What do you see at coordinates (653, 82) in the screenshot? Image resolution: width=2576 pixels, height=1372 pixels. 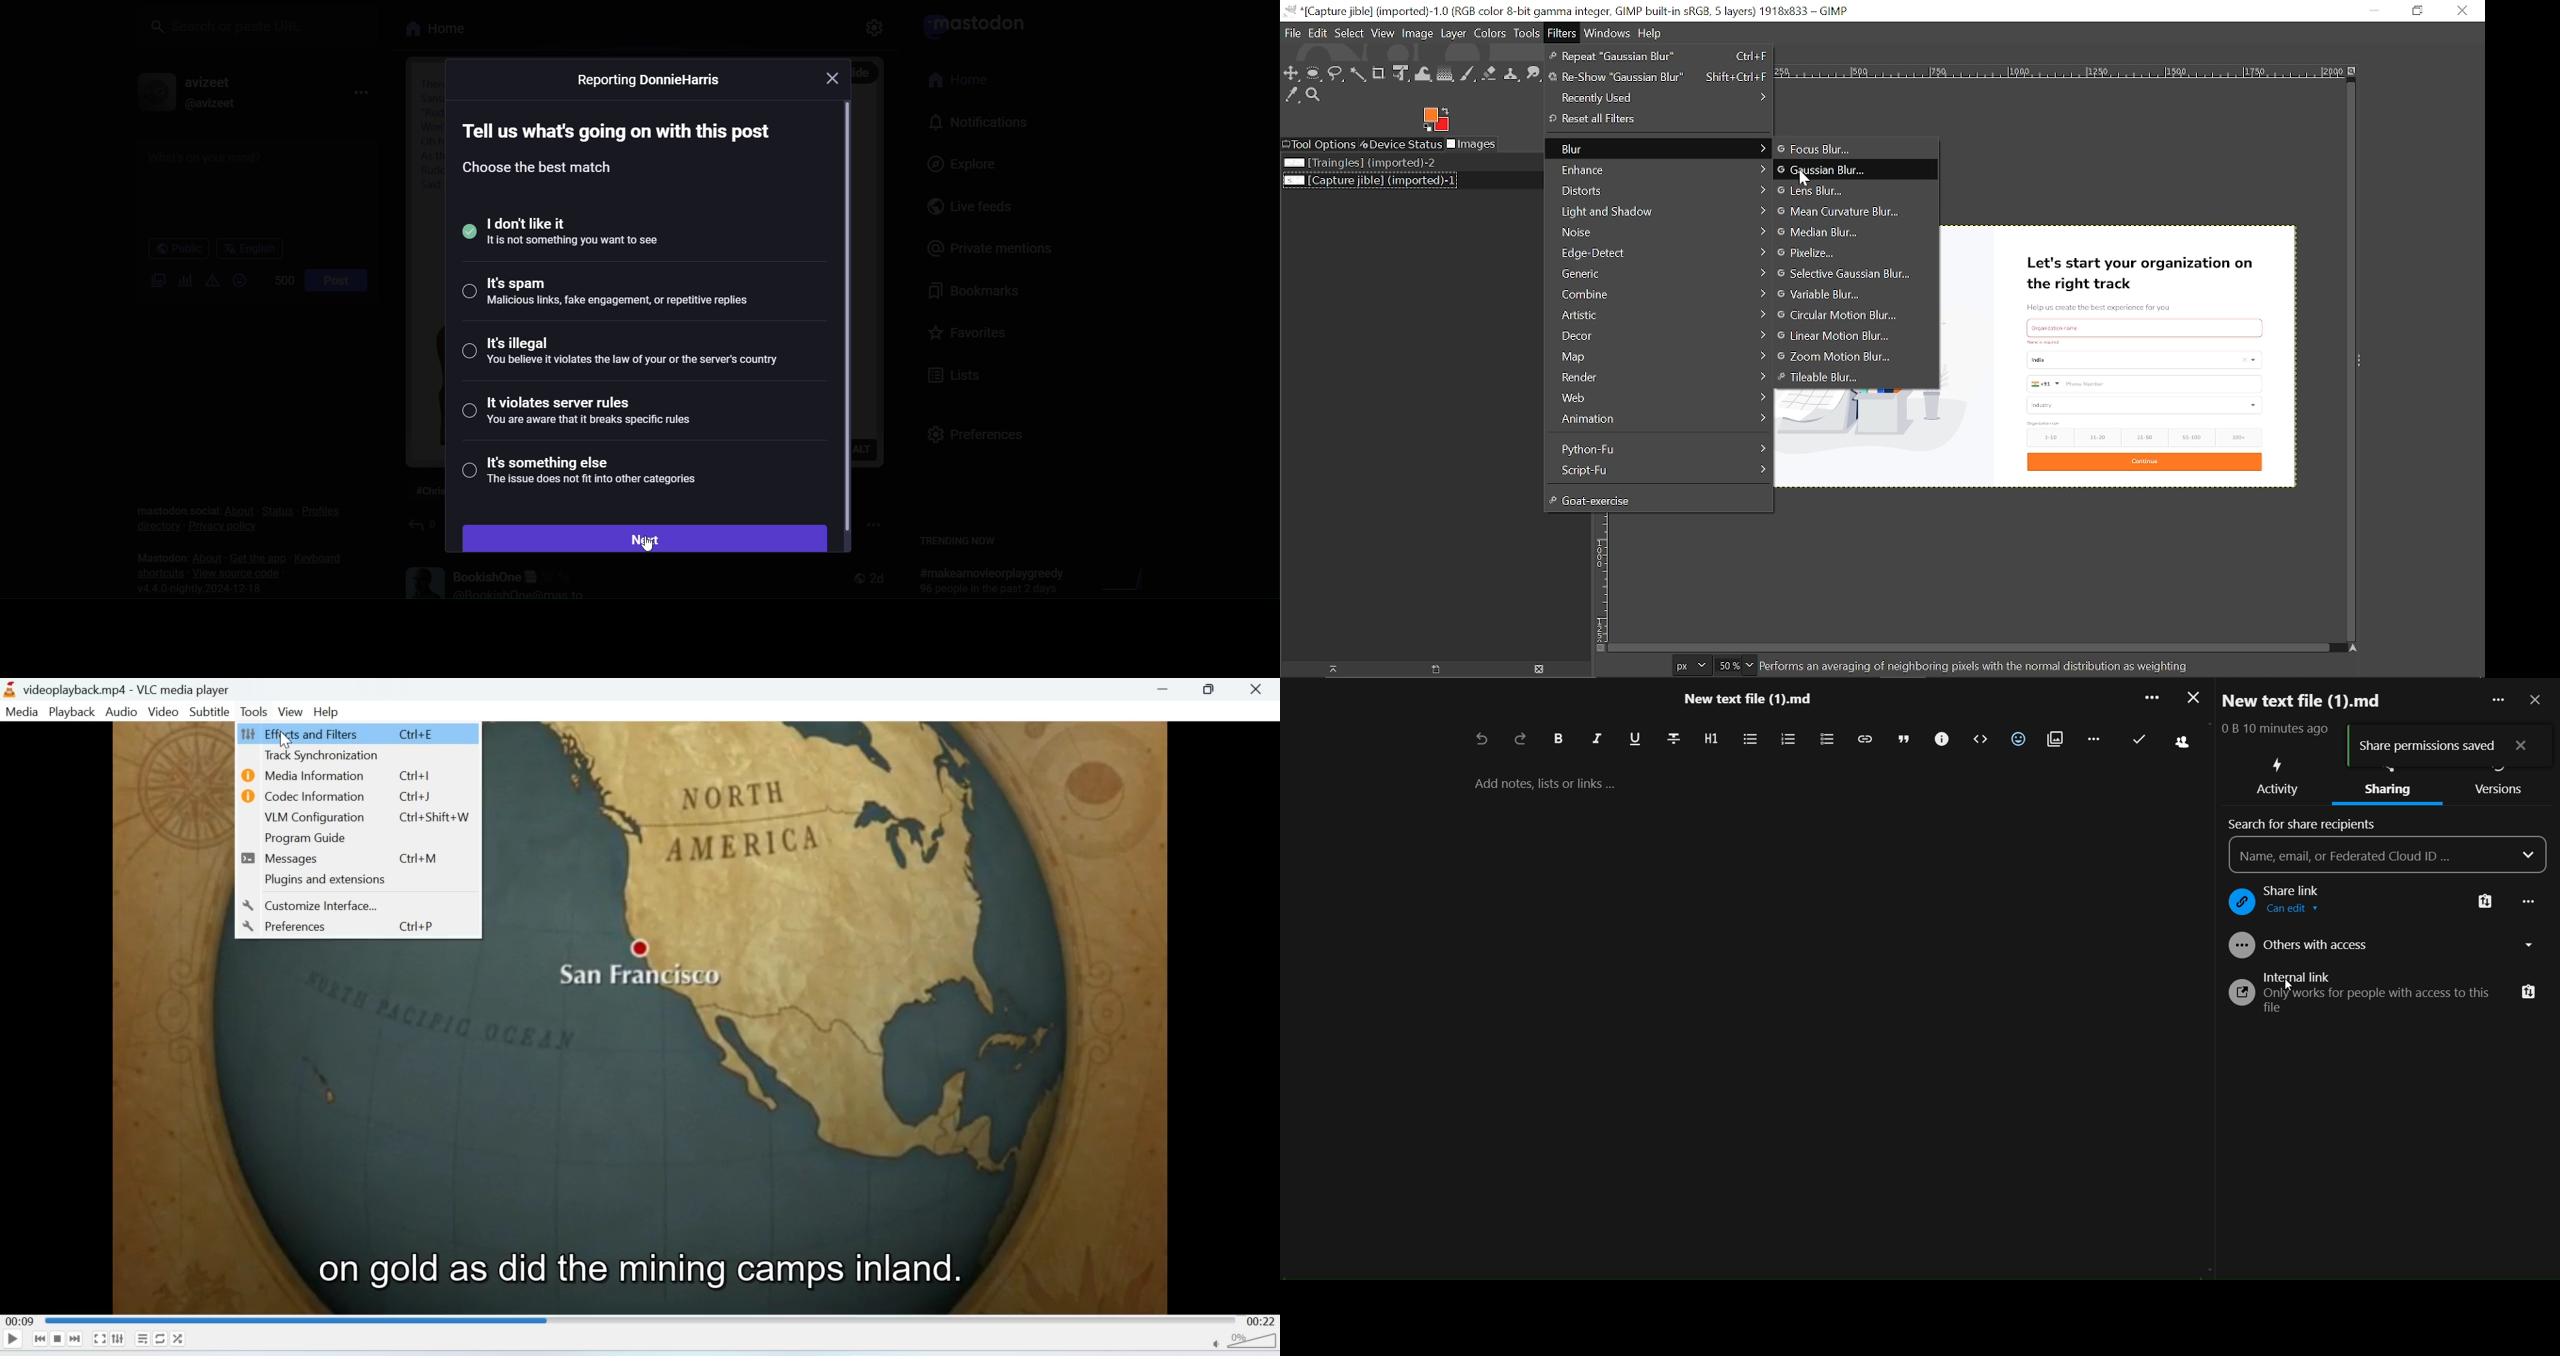 I see `Reporting DonnieHarris` at bounding box center [653, 82].